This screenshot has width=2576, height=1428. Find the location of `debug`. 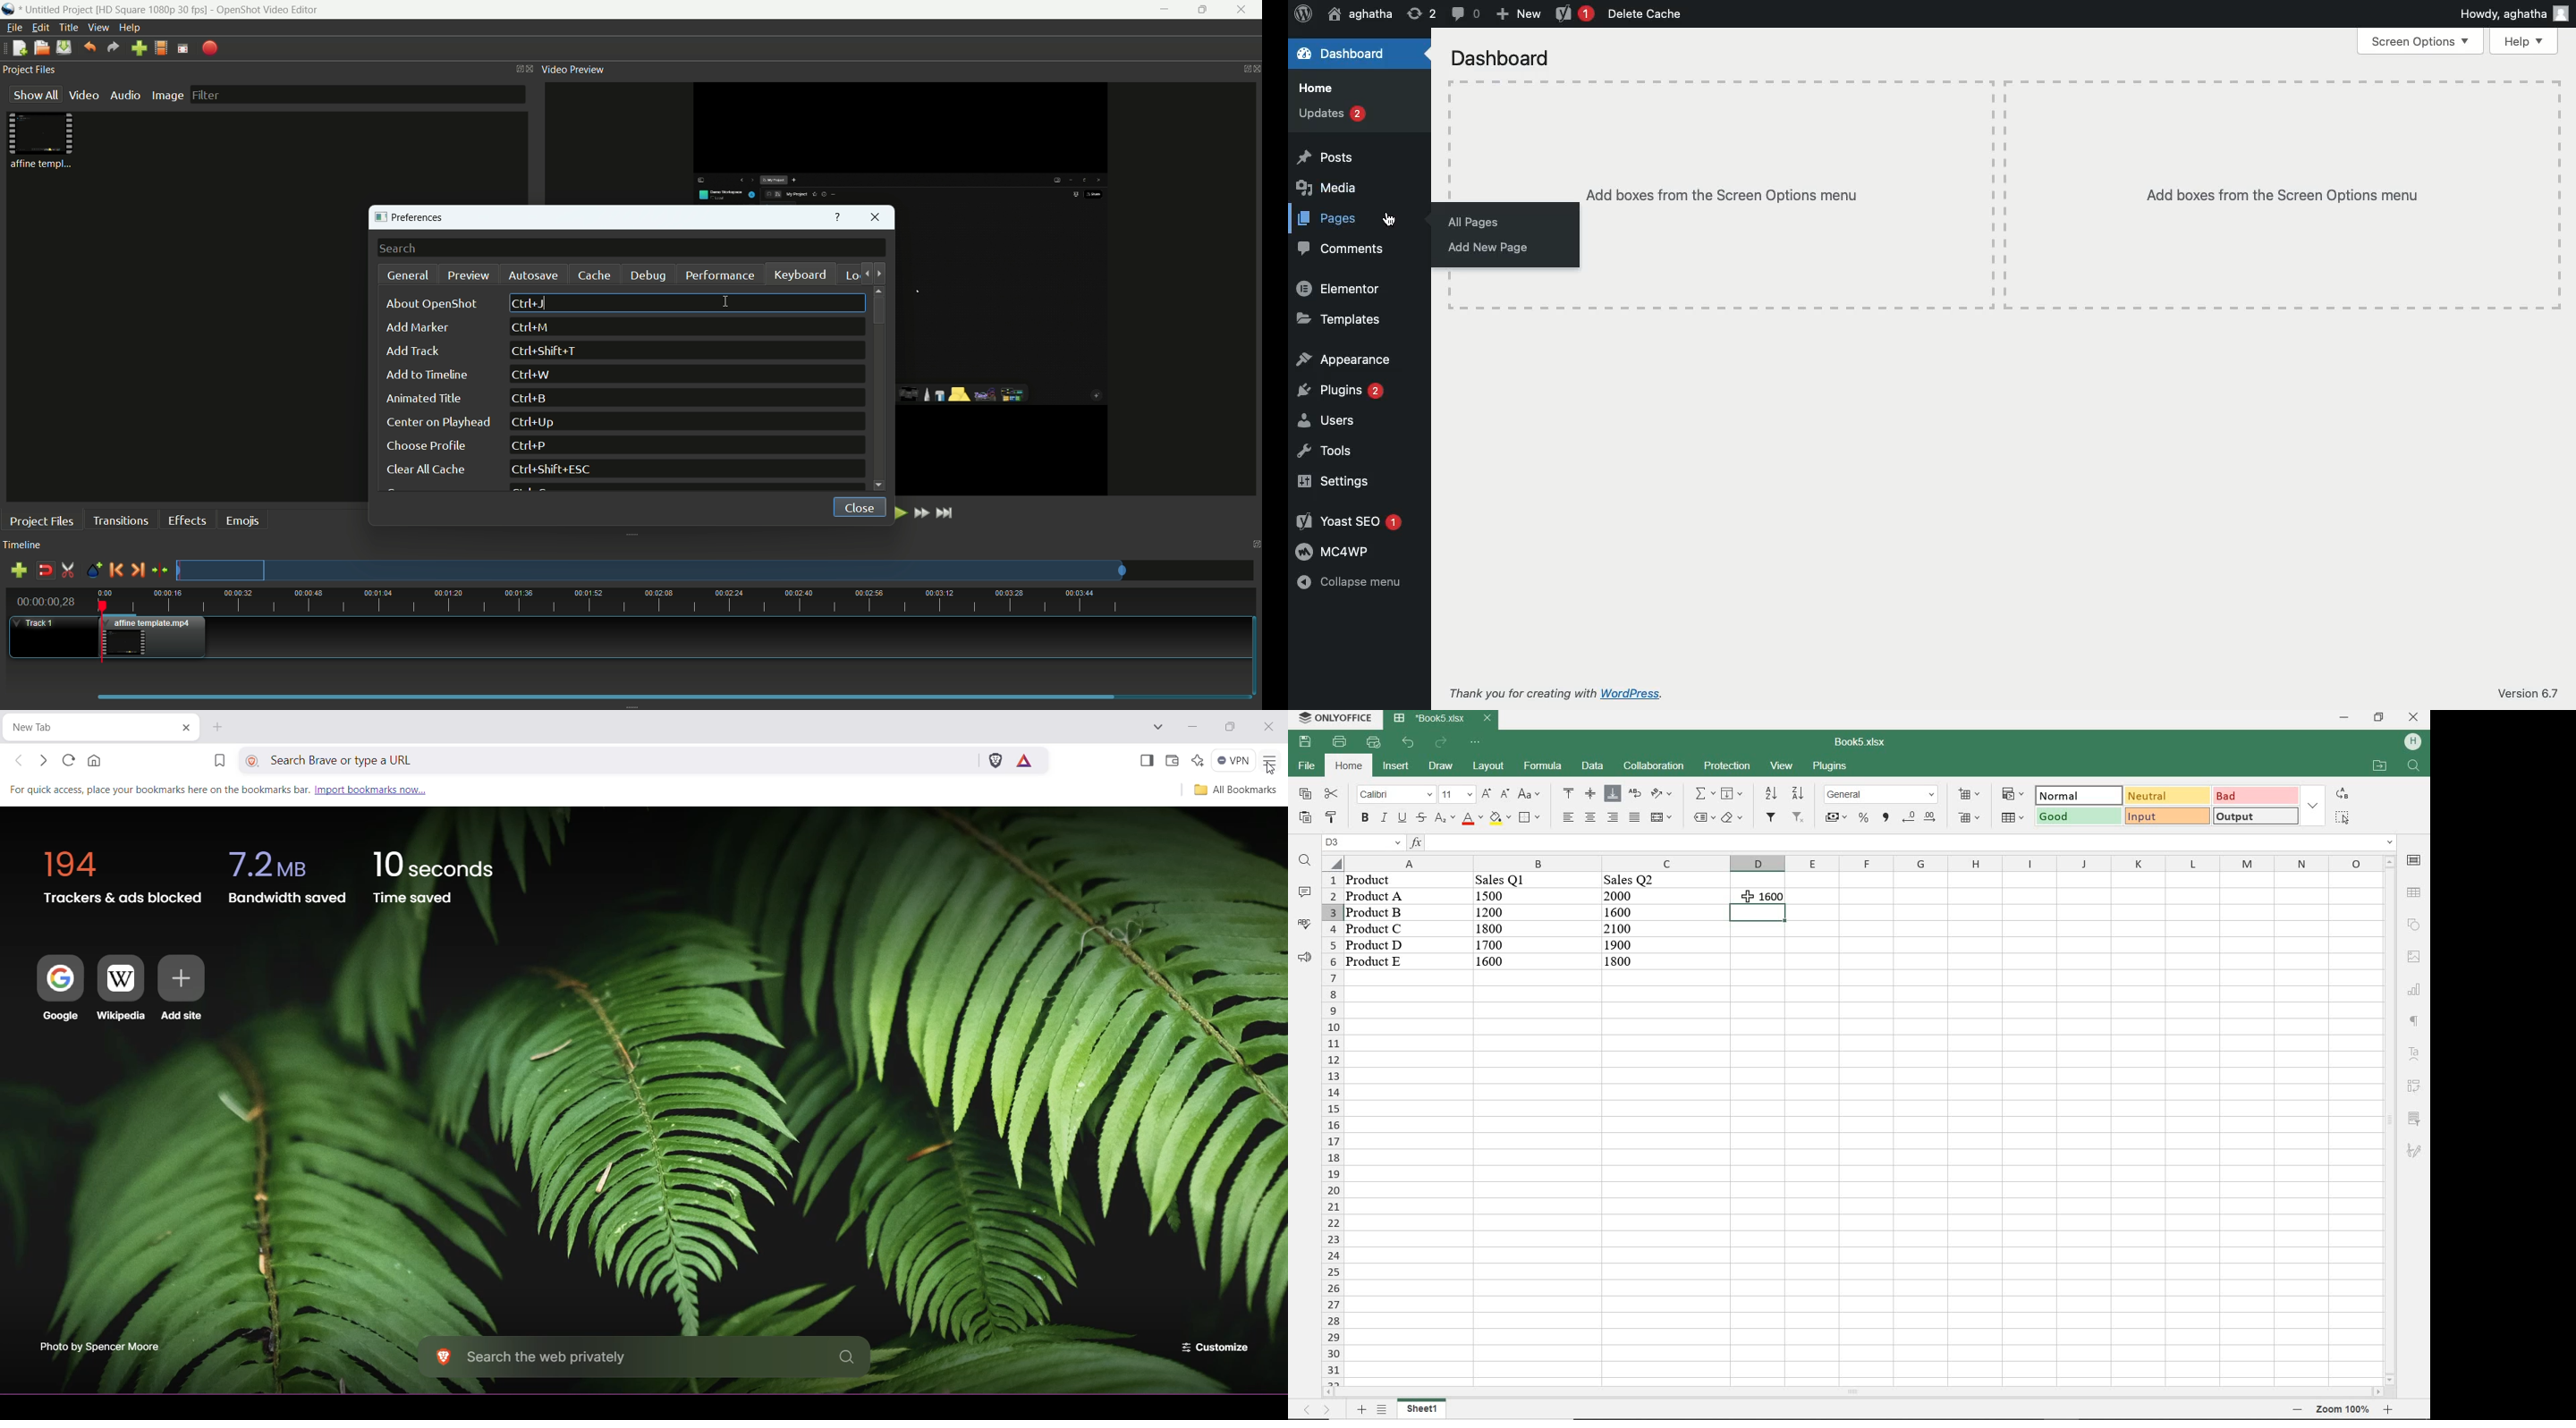

debug is located at coordinates (650, 276).